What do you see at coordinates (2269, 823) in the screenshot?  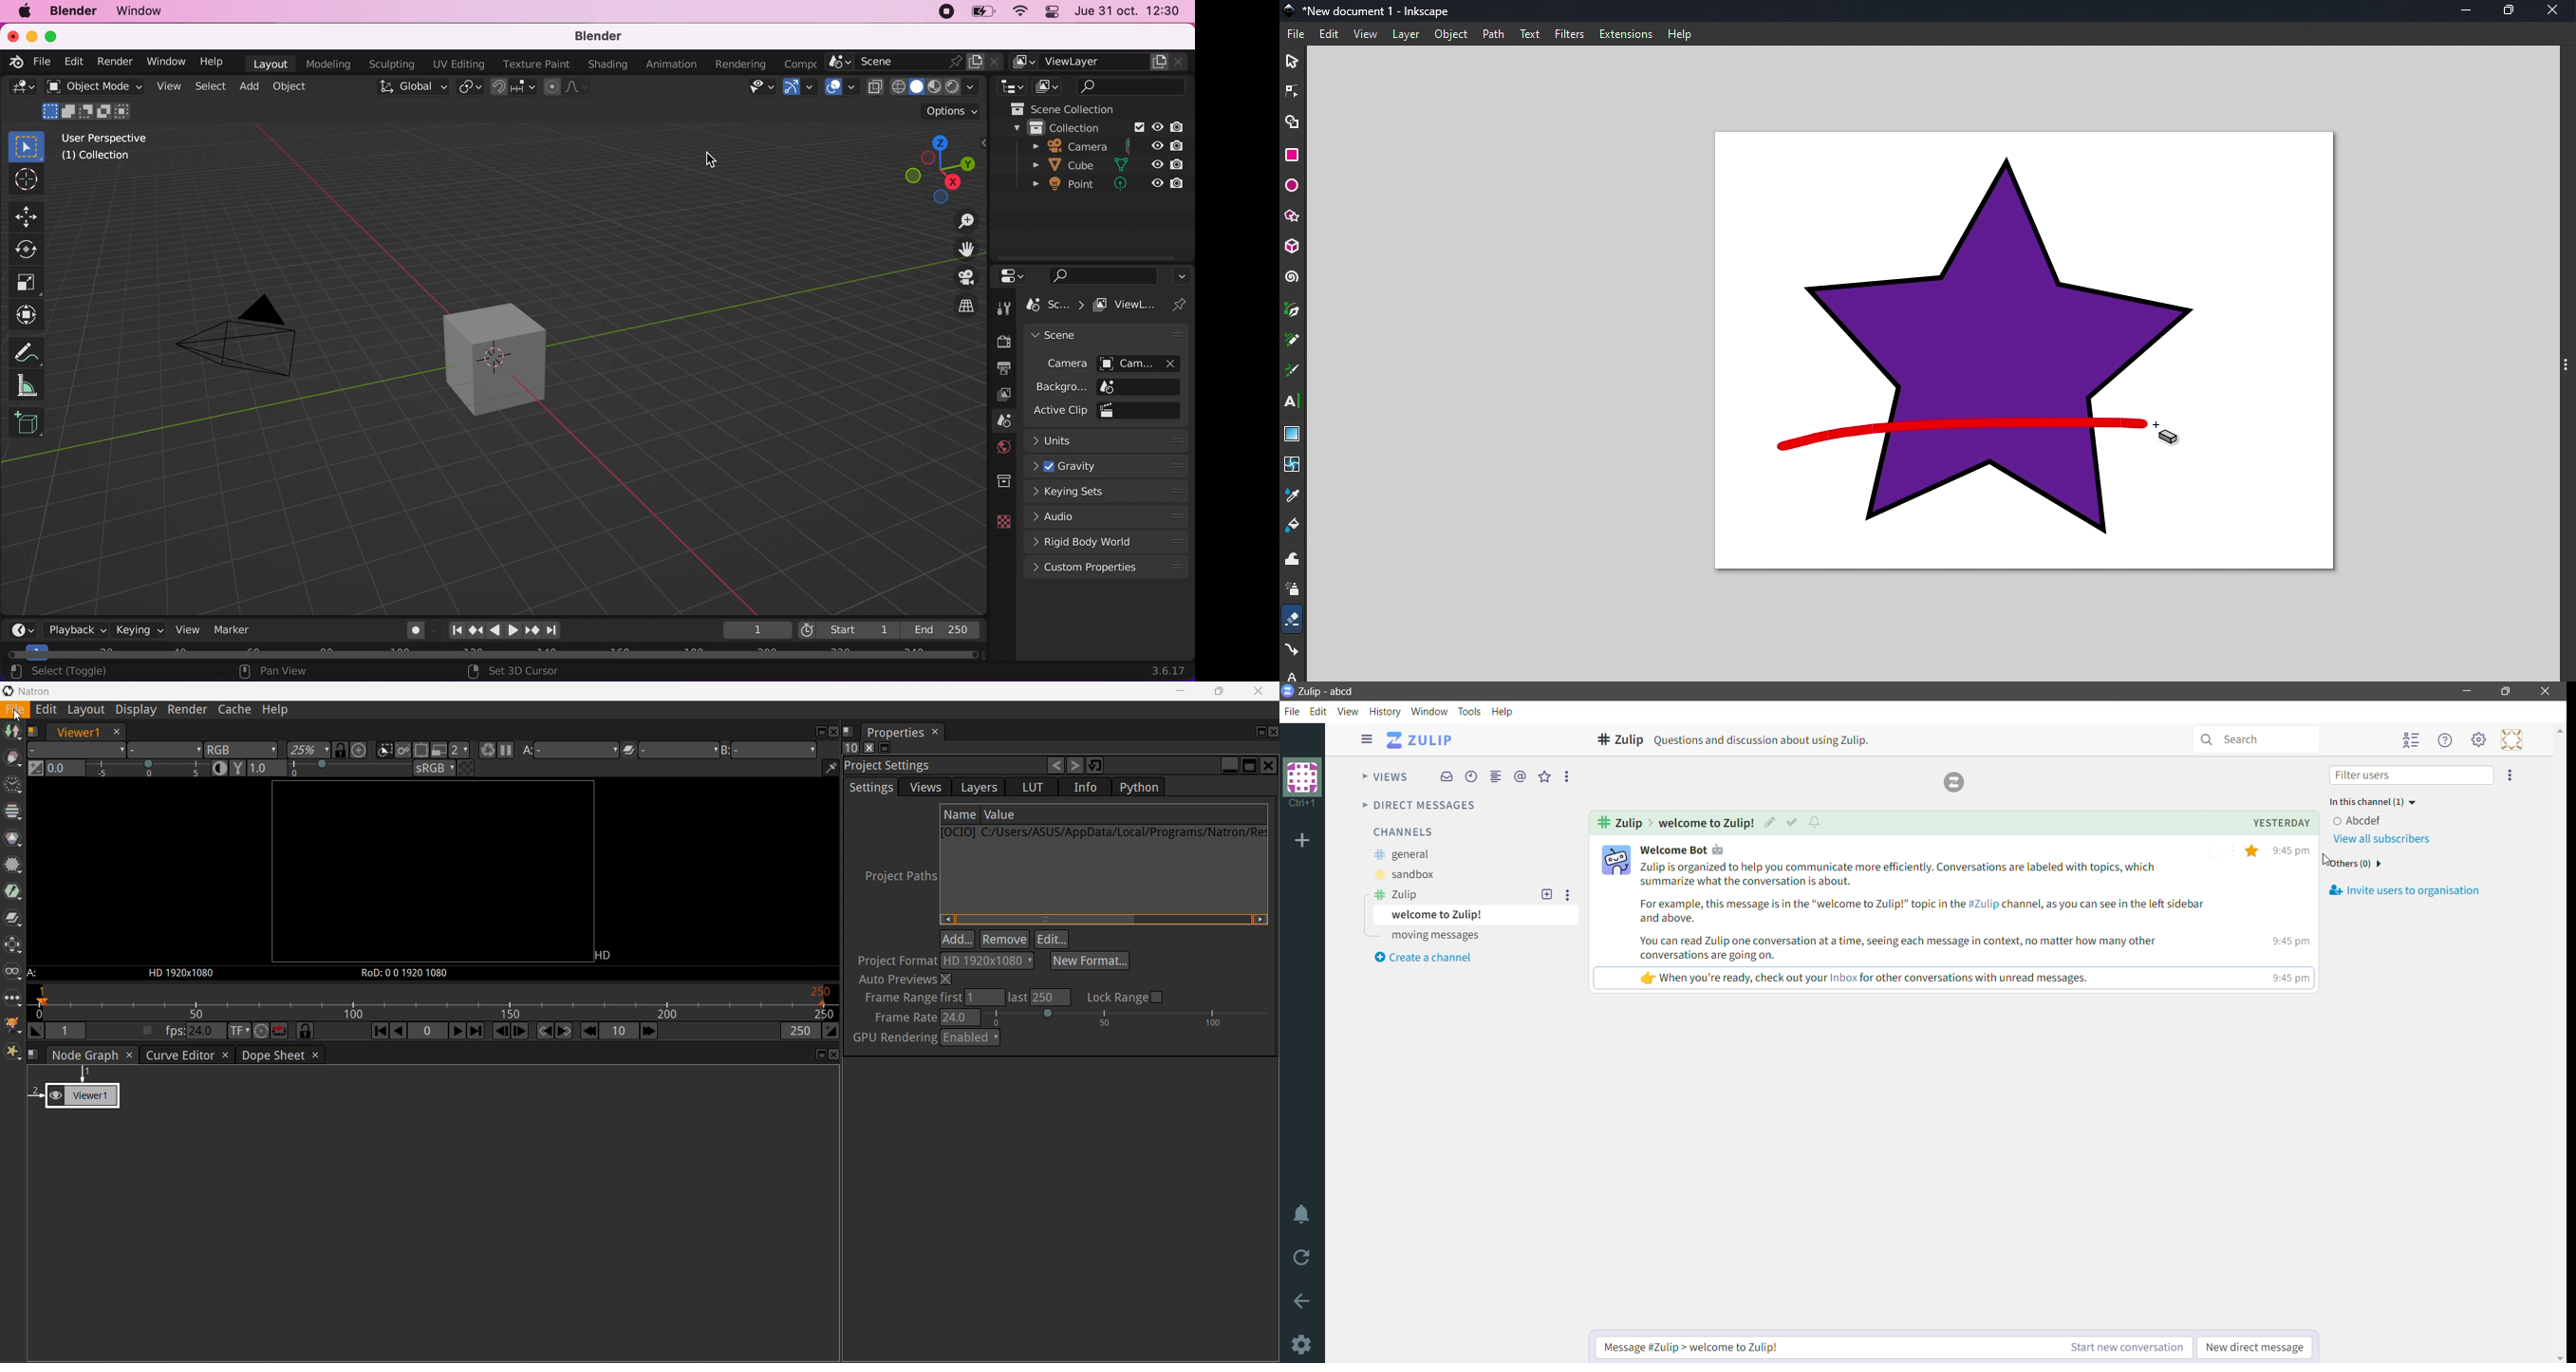 I see `Message date and time` at bounding box center [2269, 823].